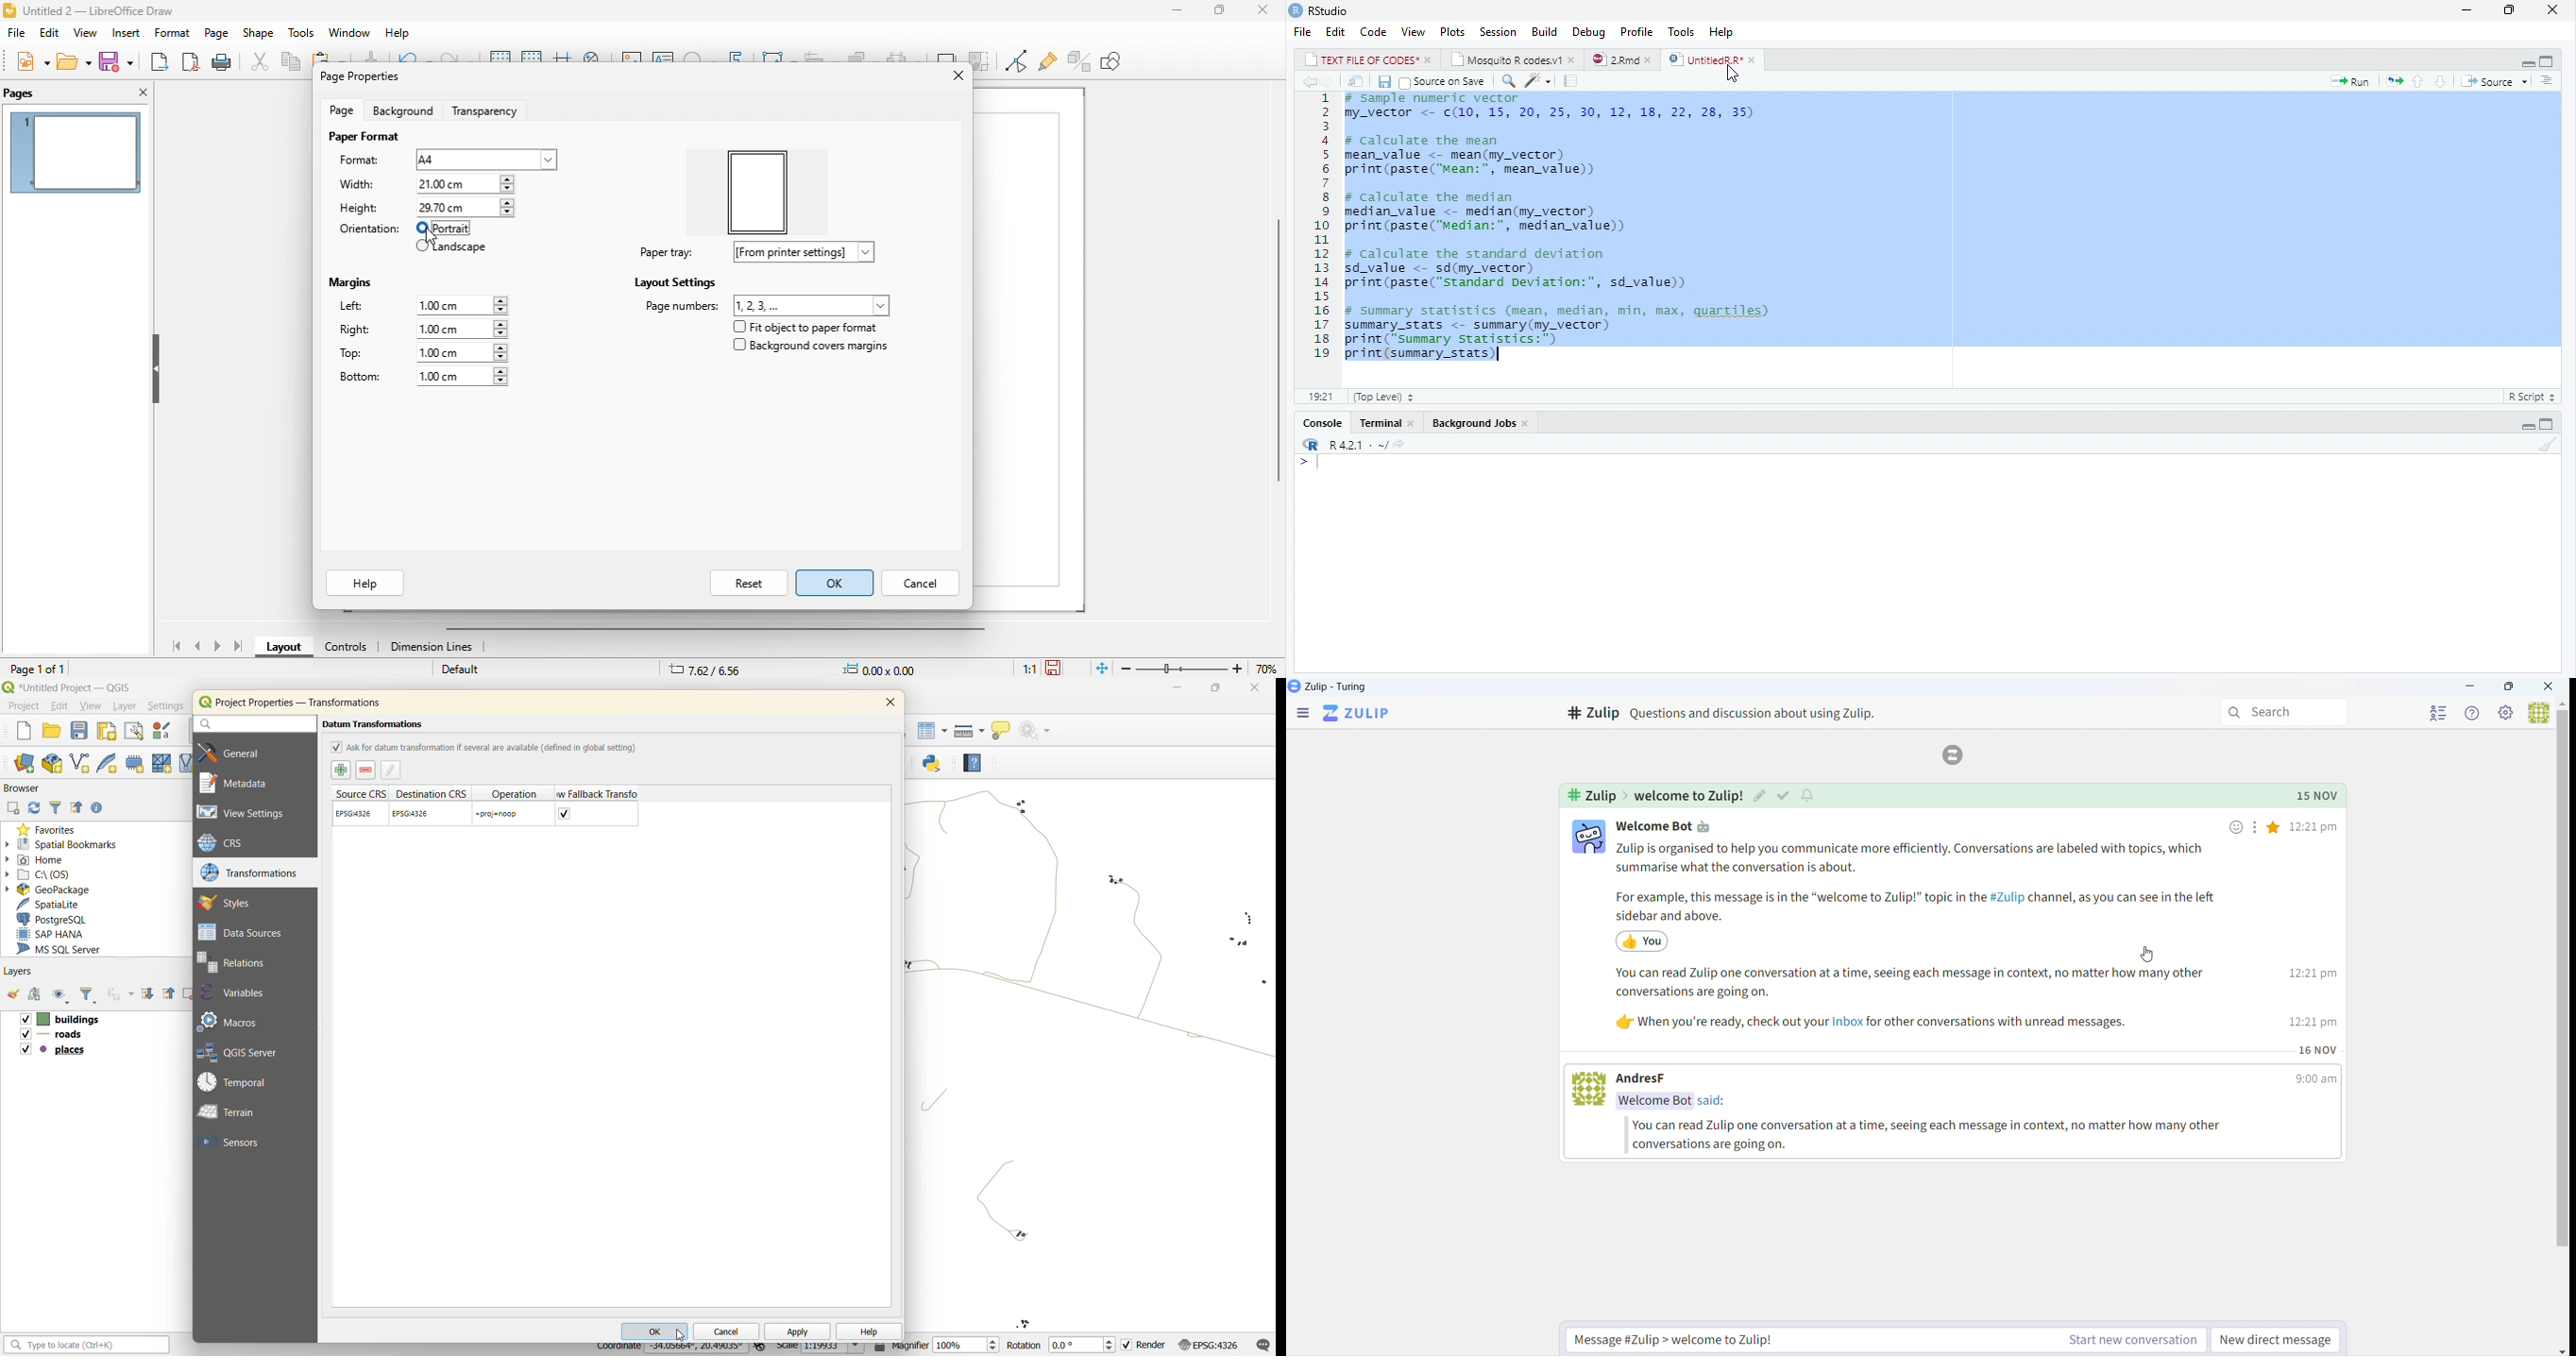 The width and height of the screenshot is (2576, 1372). I want to click on maximize, so click(2546, 425).